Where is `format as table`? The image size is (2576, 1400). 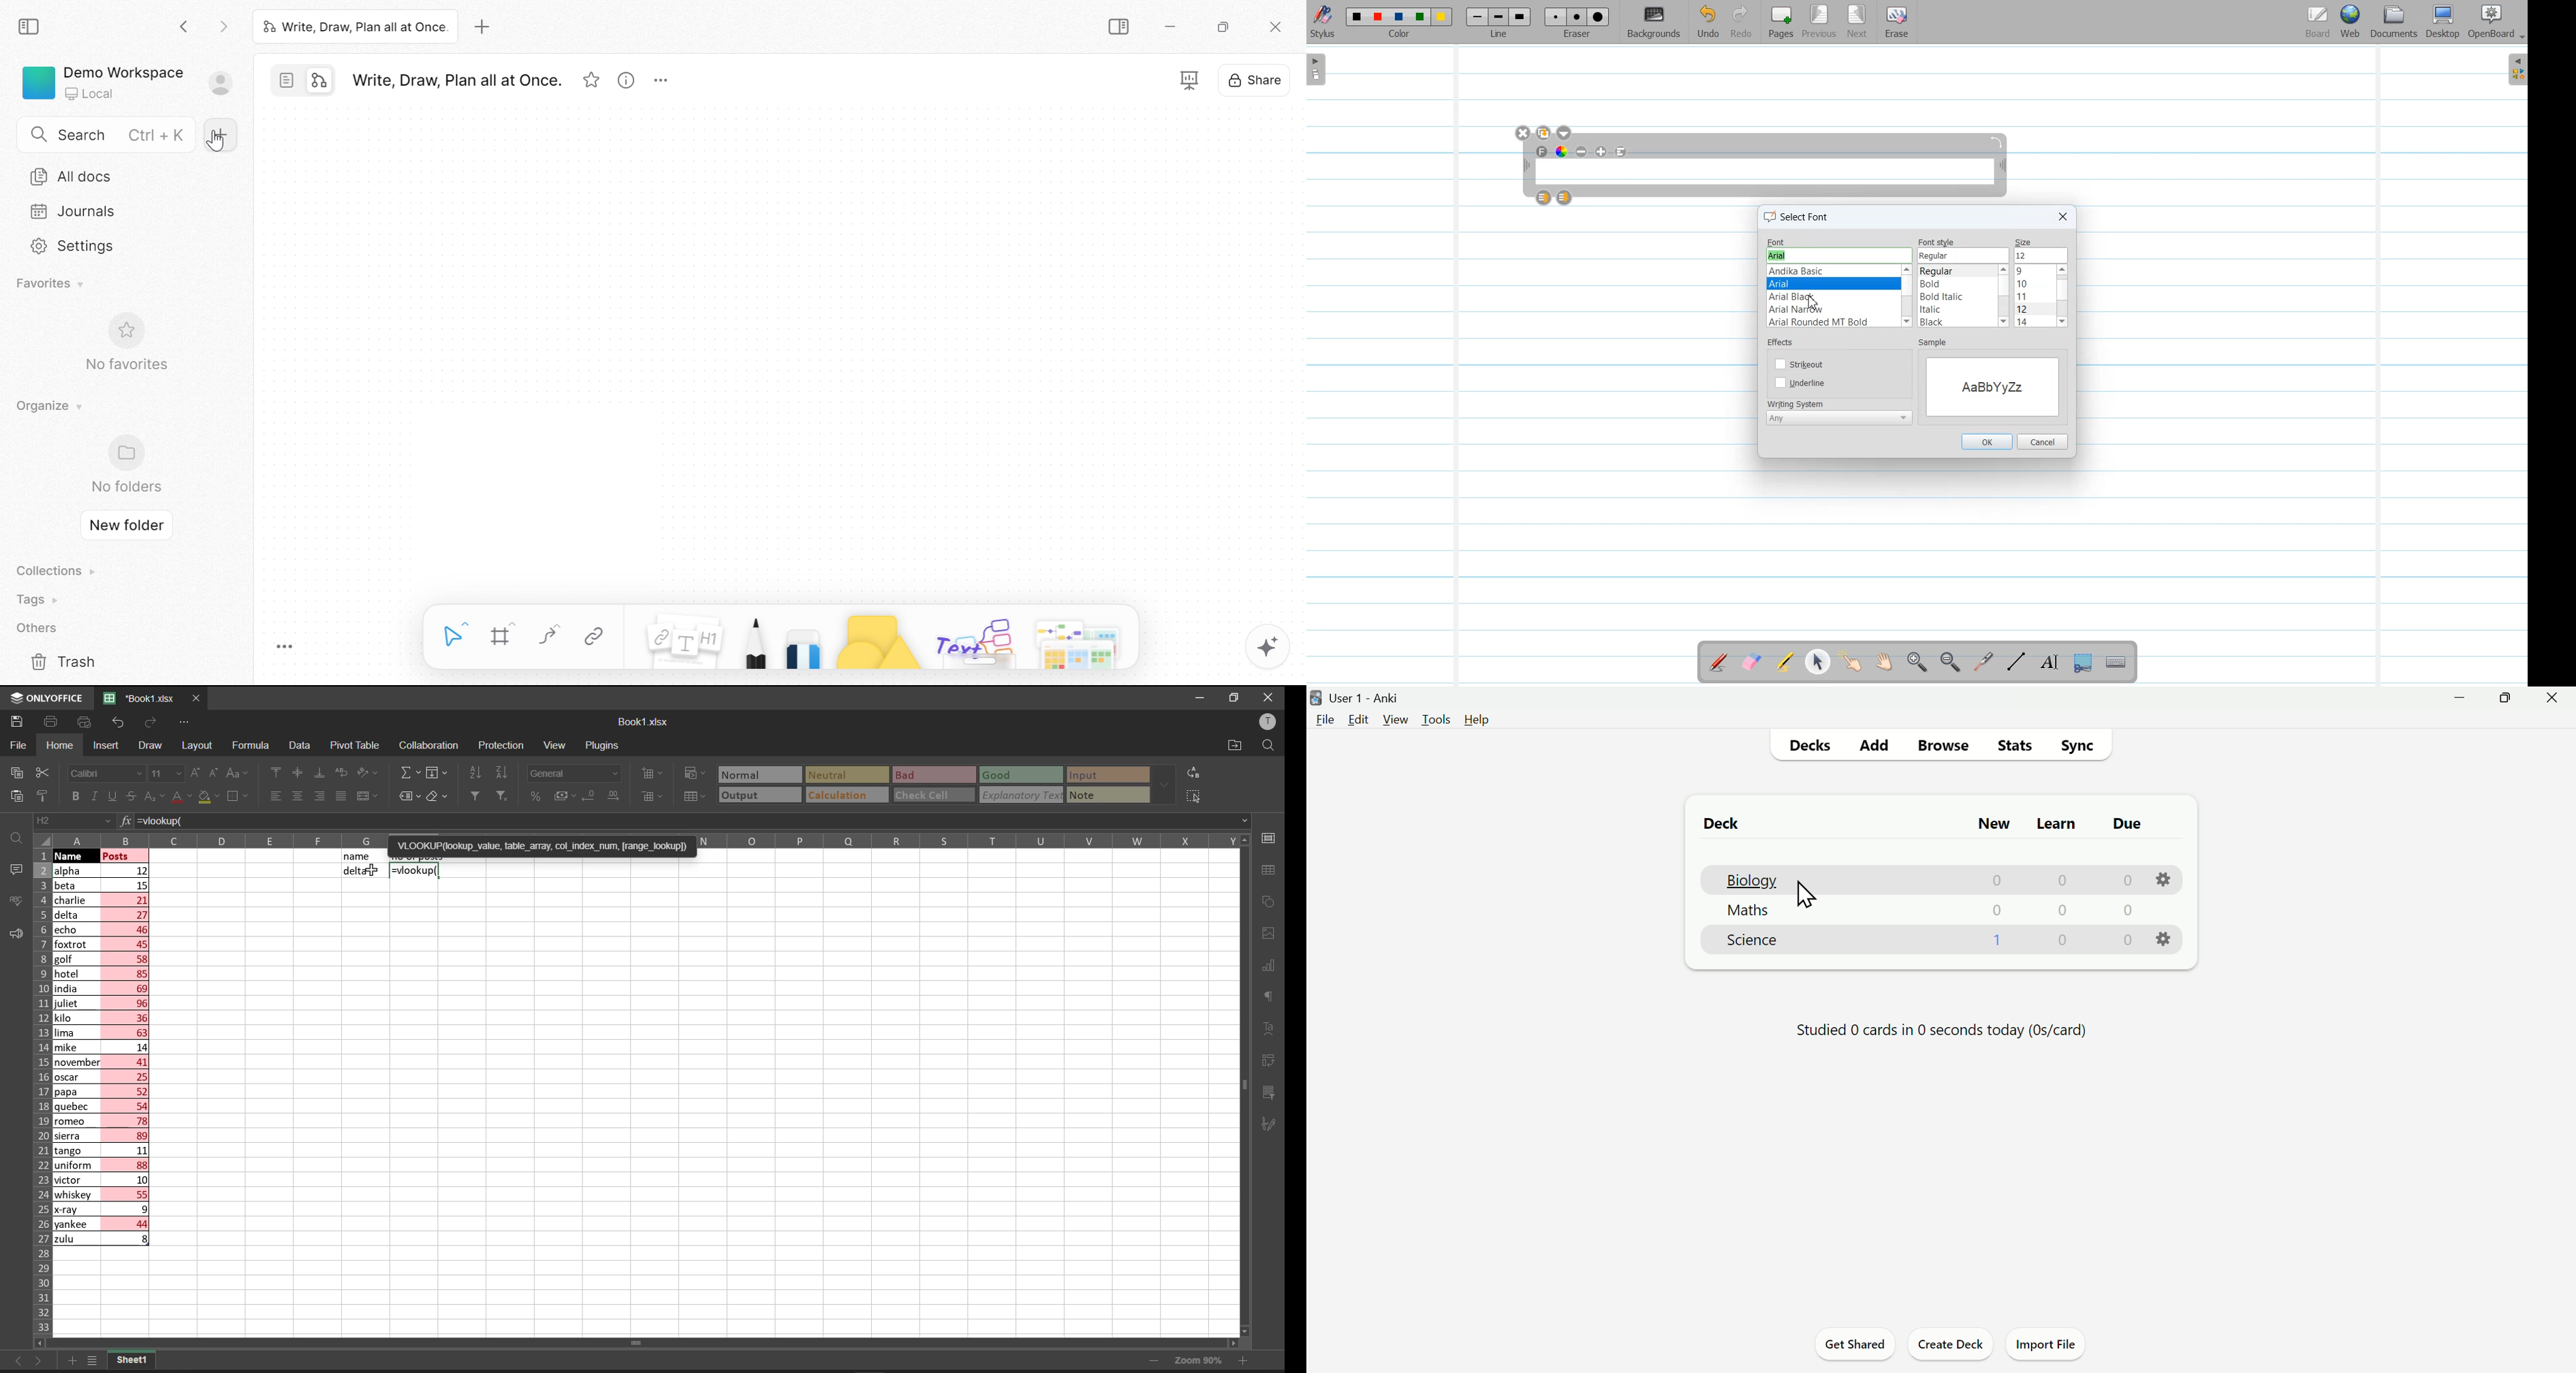 format as table is located at coordinates (694, 796).